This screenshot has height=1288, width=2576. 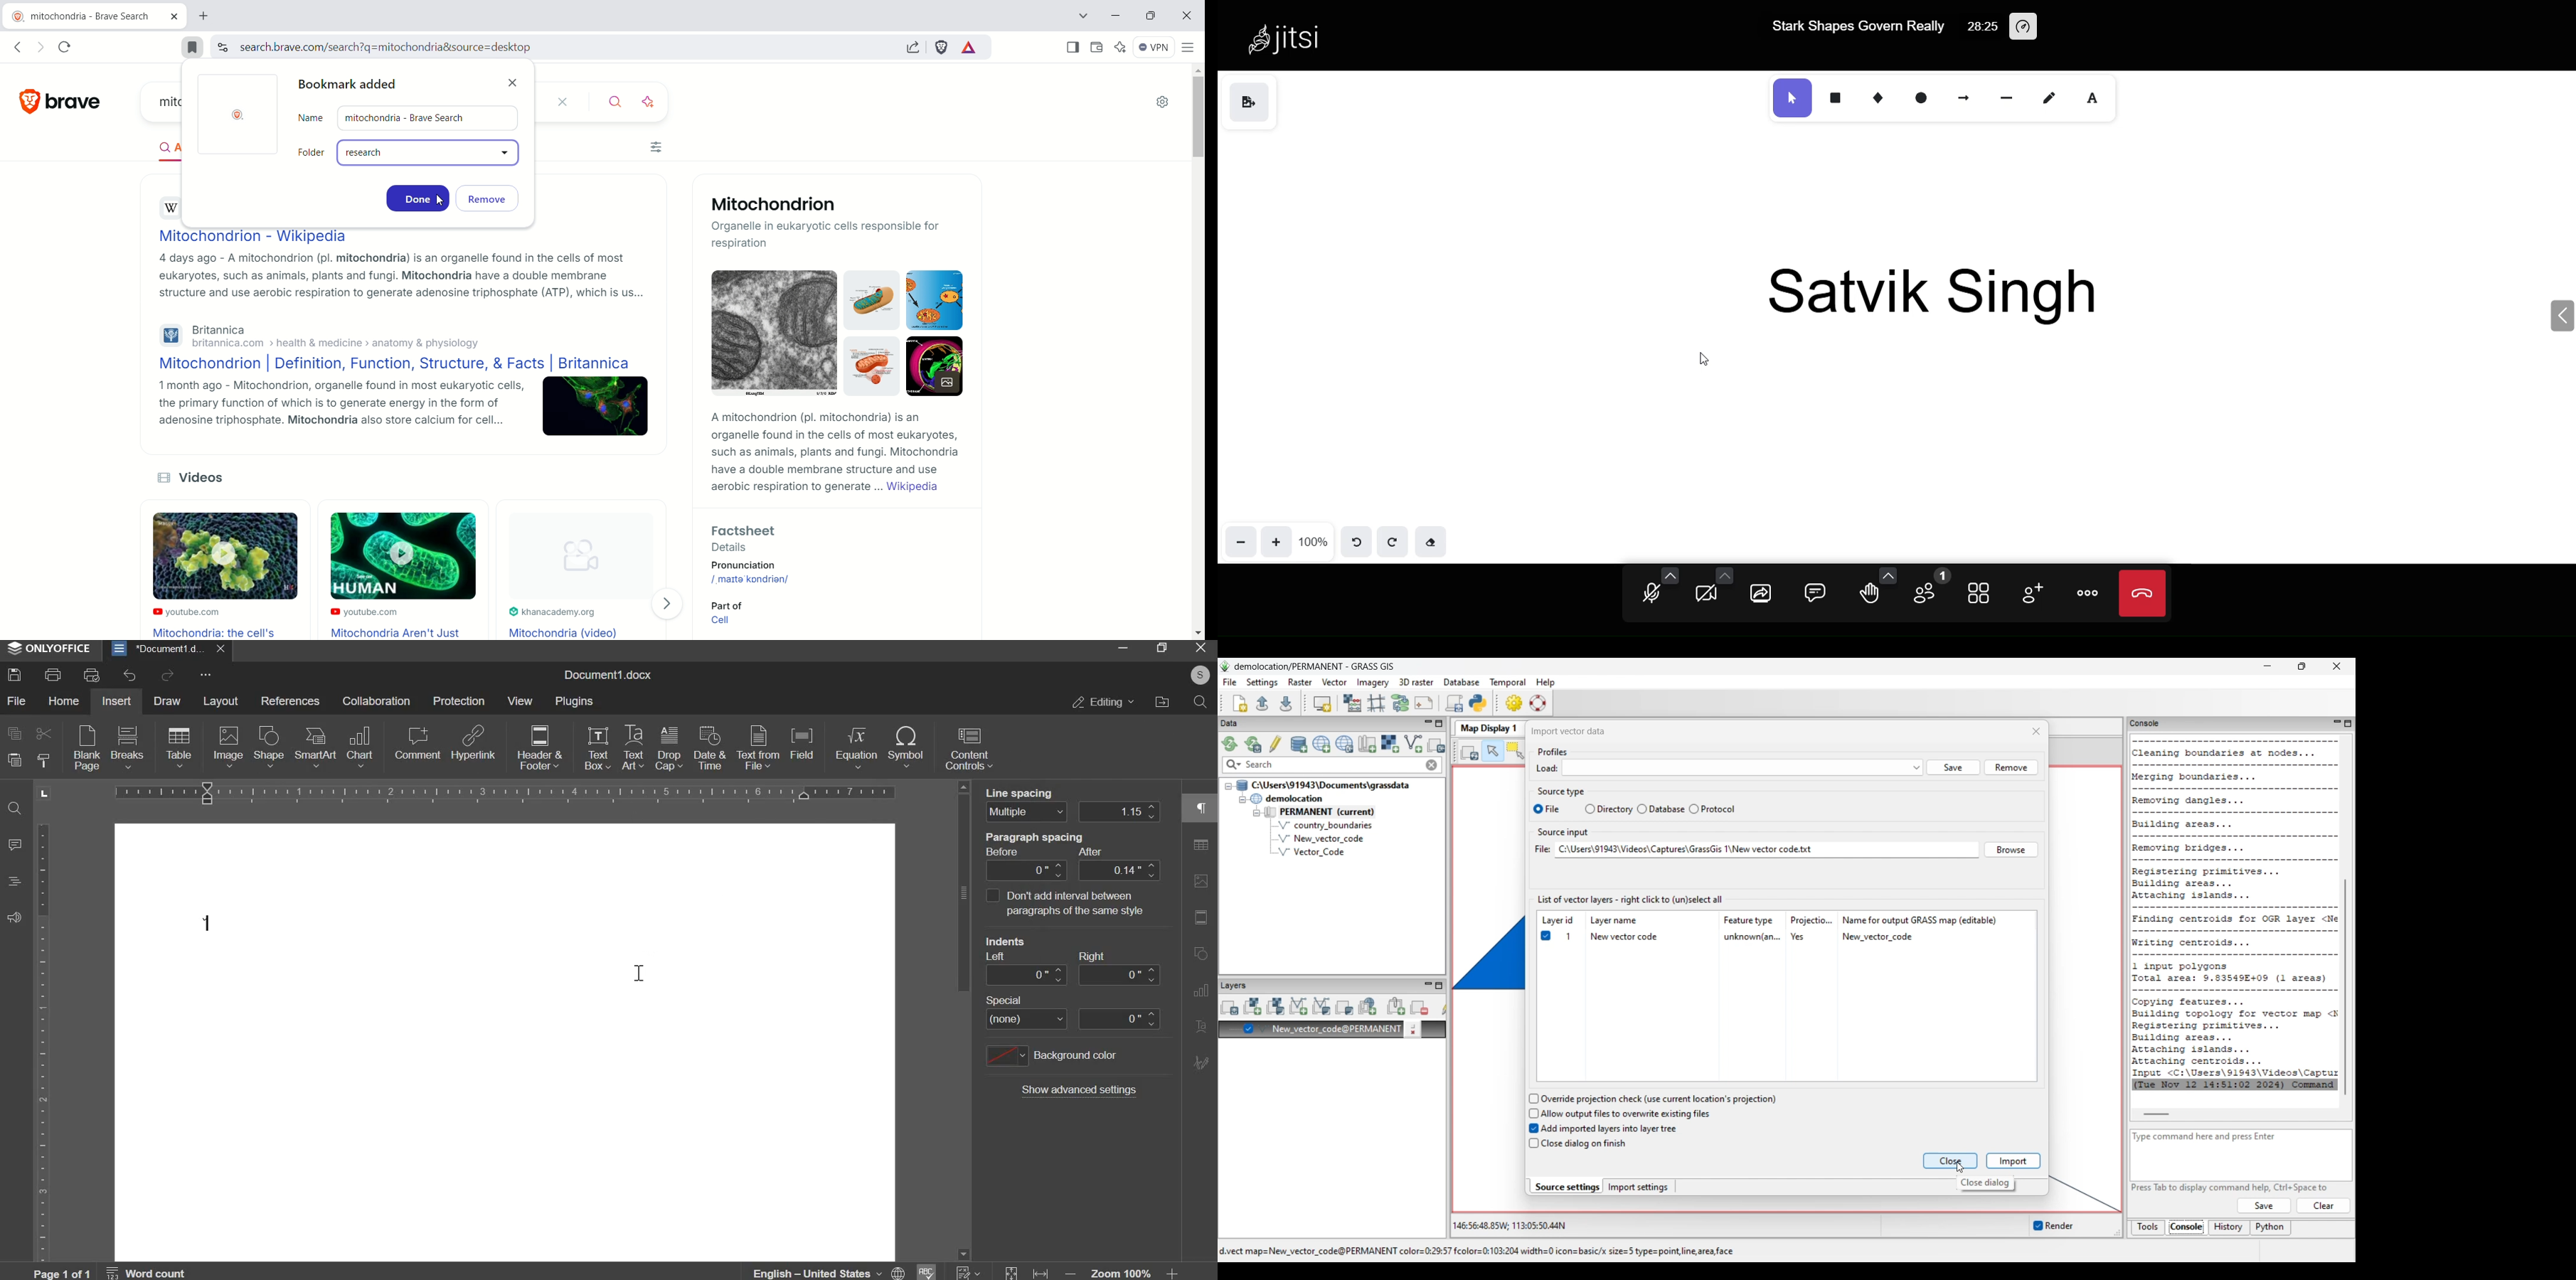 I want to click on leave meeting, so click(x=2142, y=593).